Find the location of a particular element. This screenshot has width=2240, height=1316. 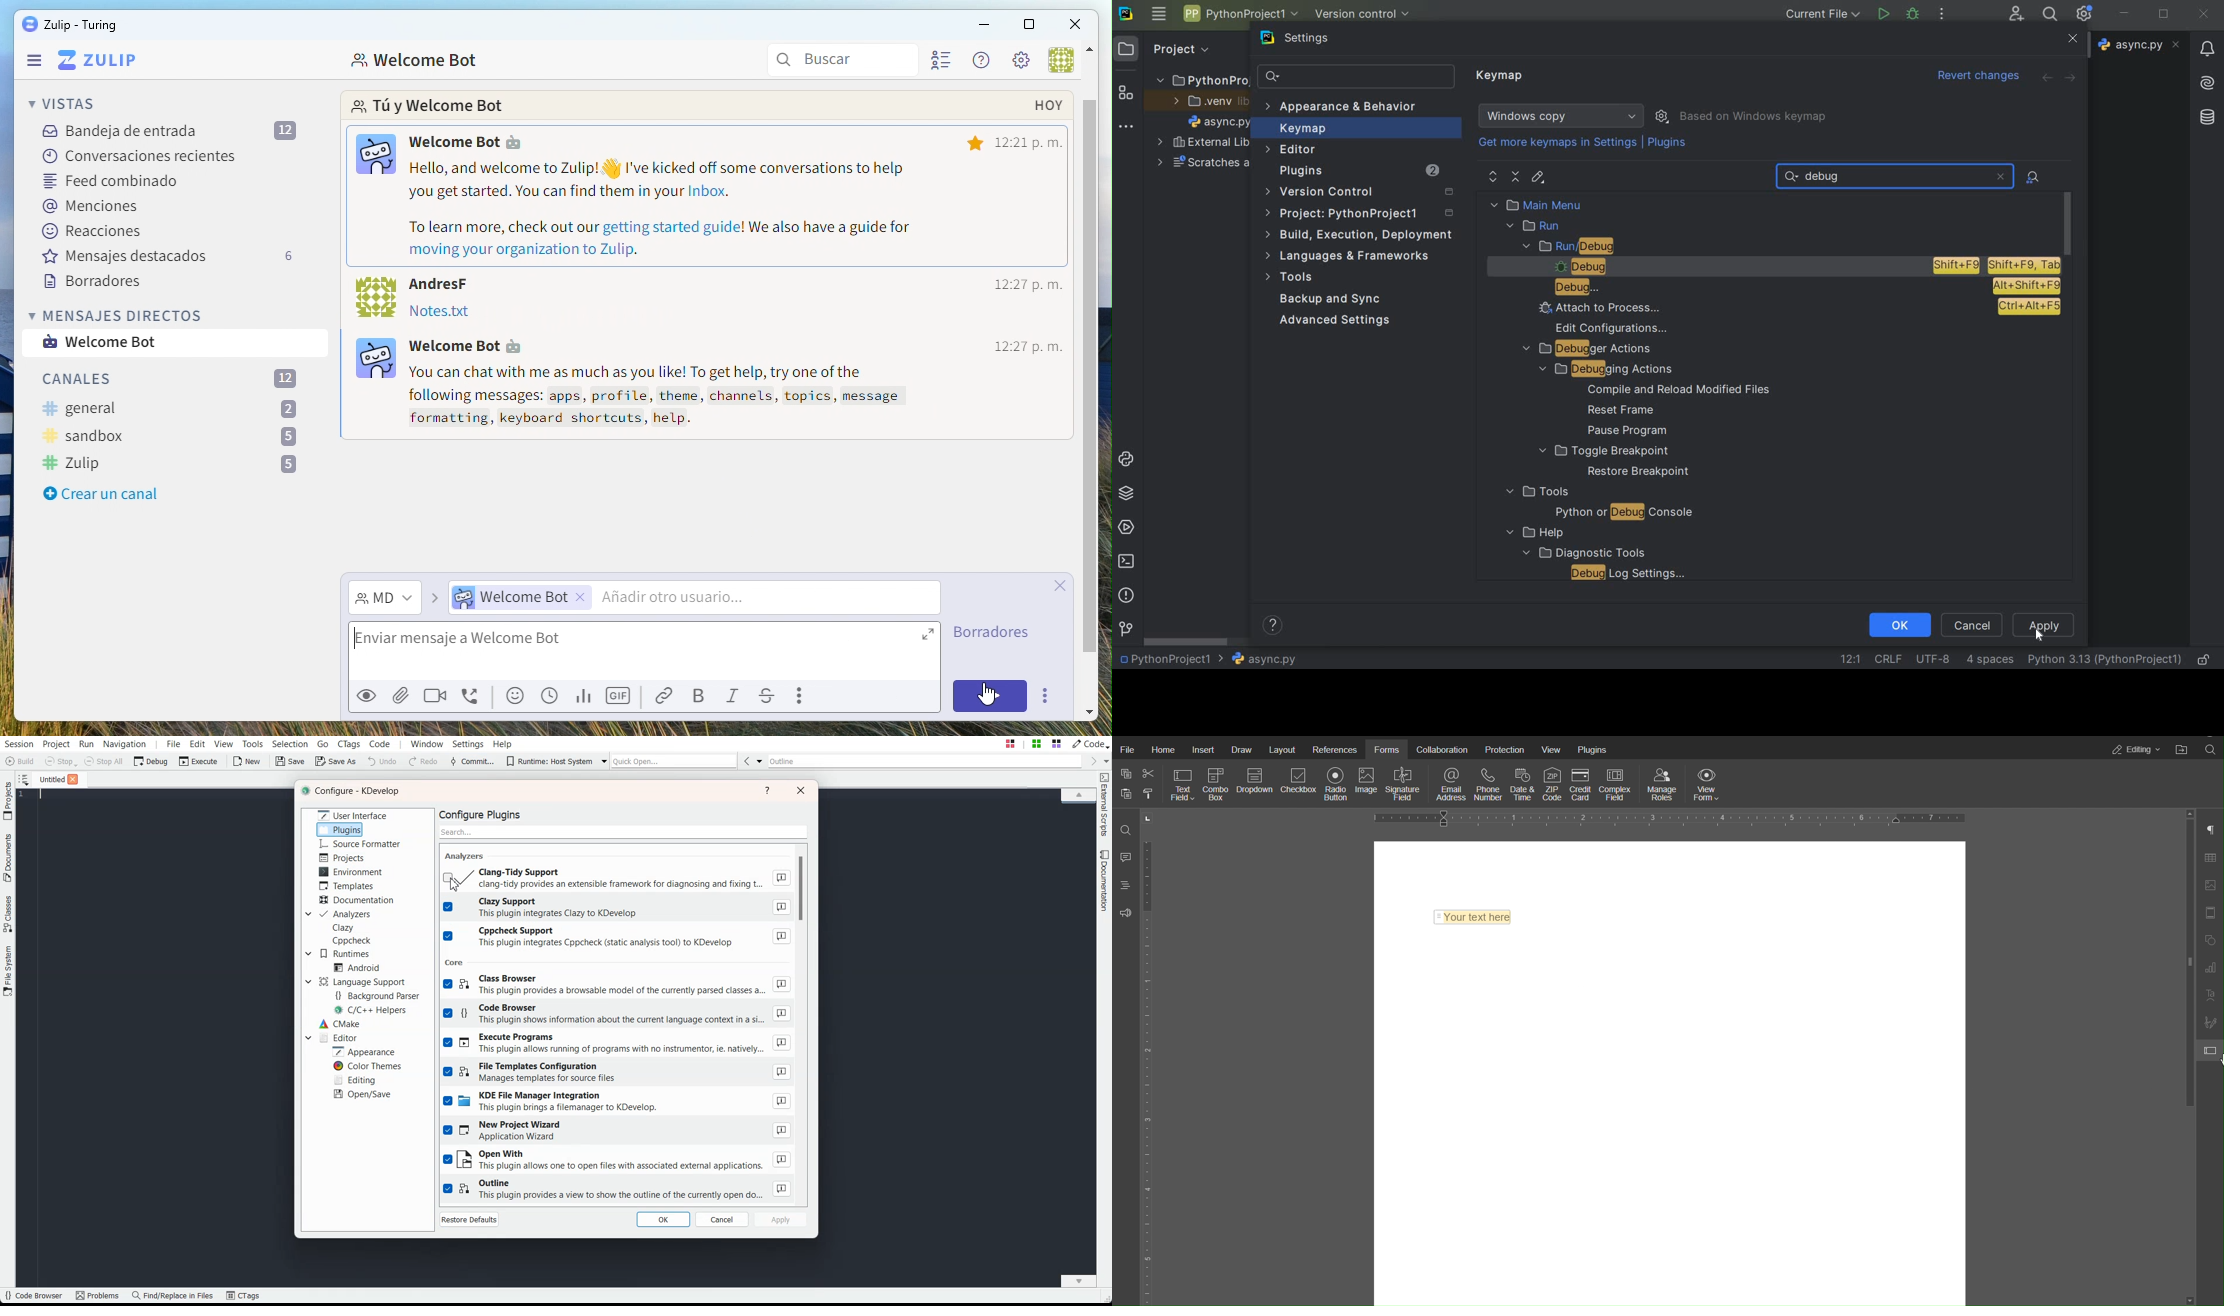

Layout is located at coordinates (1281, 750).